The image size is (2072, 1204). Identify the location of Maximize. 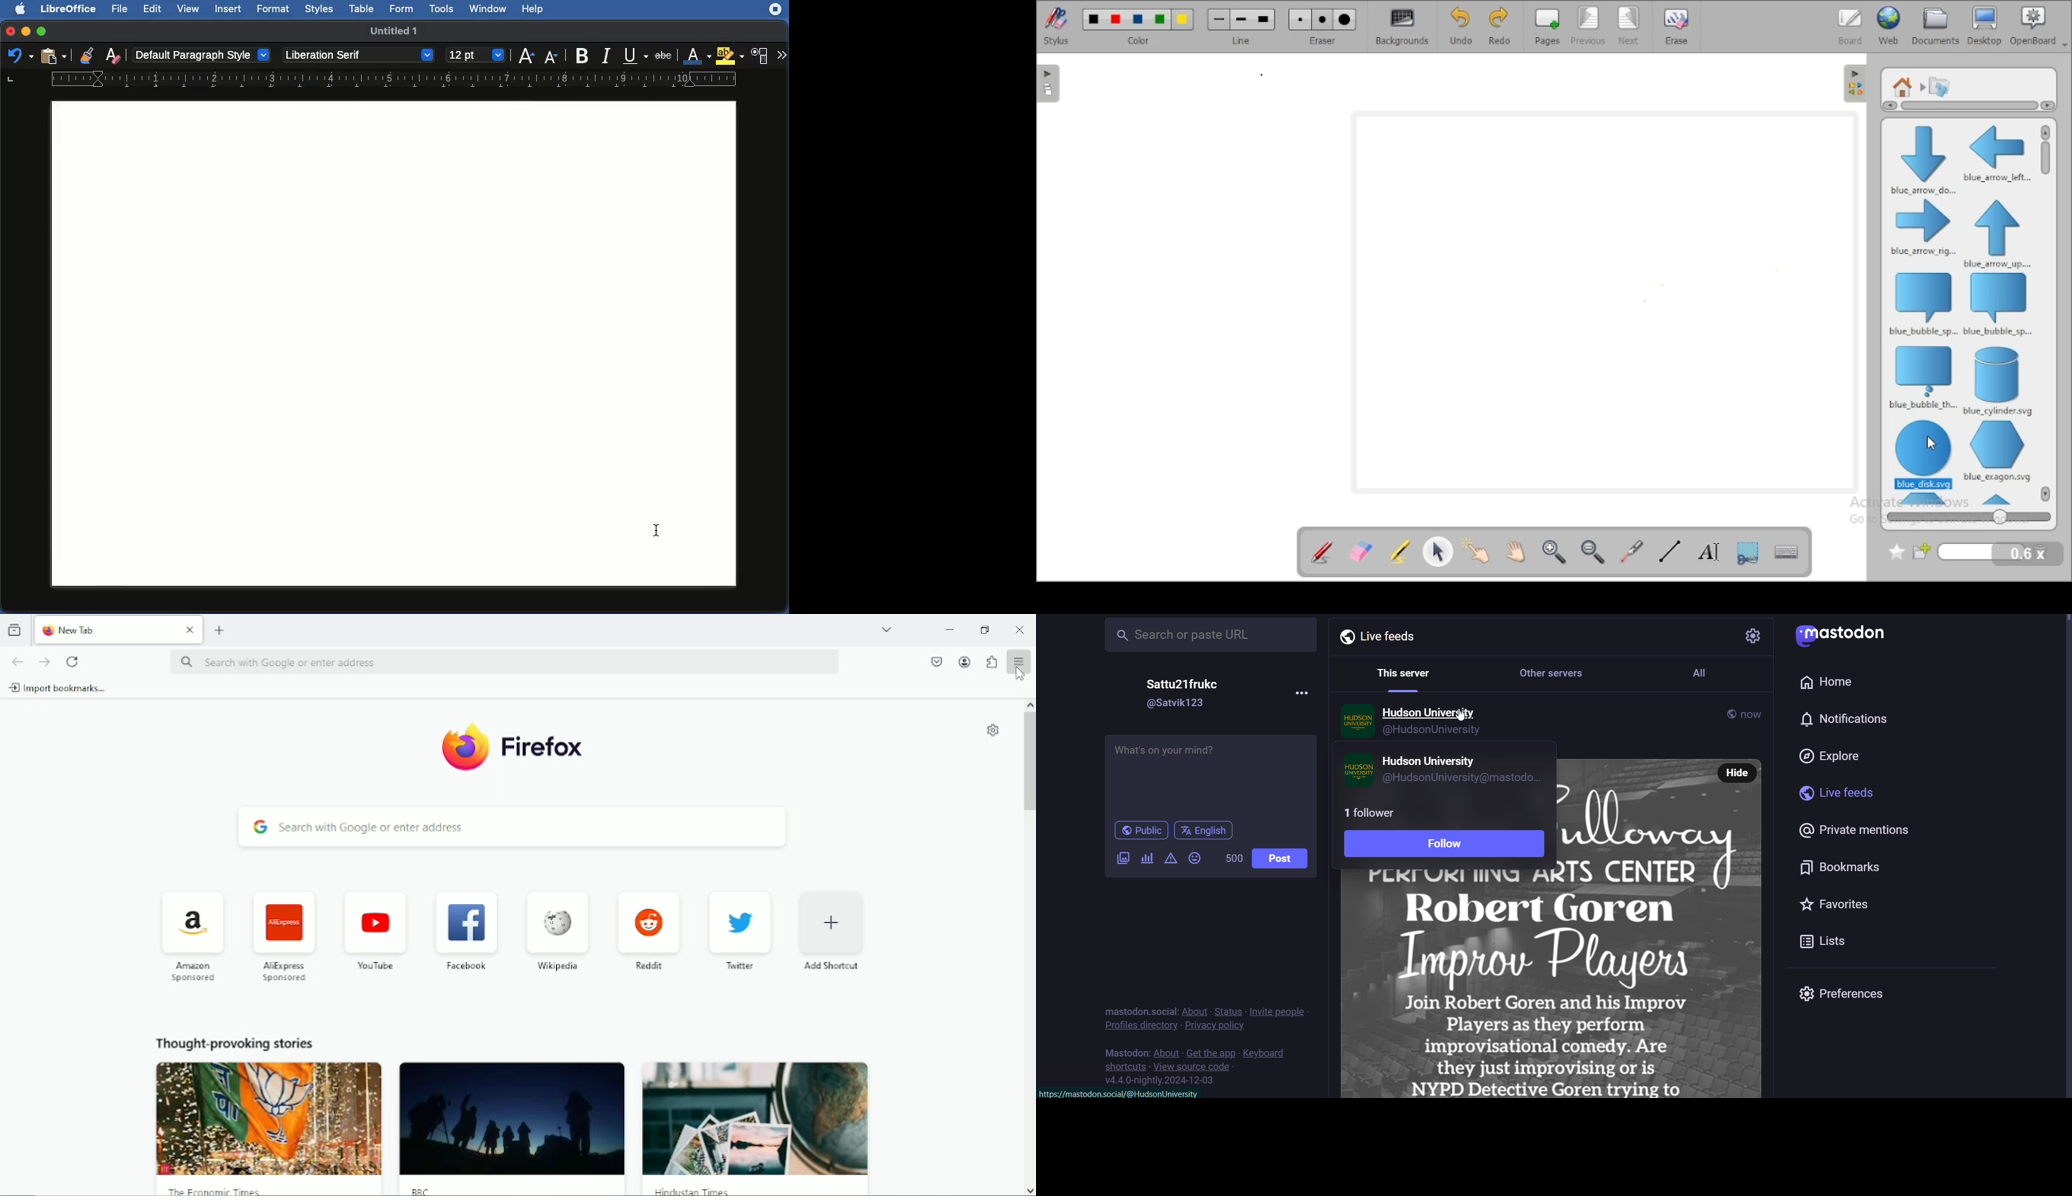
(43, 30).